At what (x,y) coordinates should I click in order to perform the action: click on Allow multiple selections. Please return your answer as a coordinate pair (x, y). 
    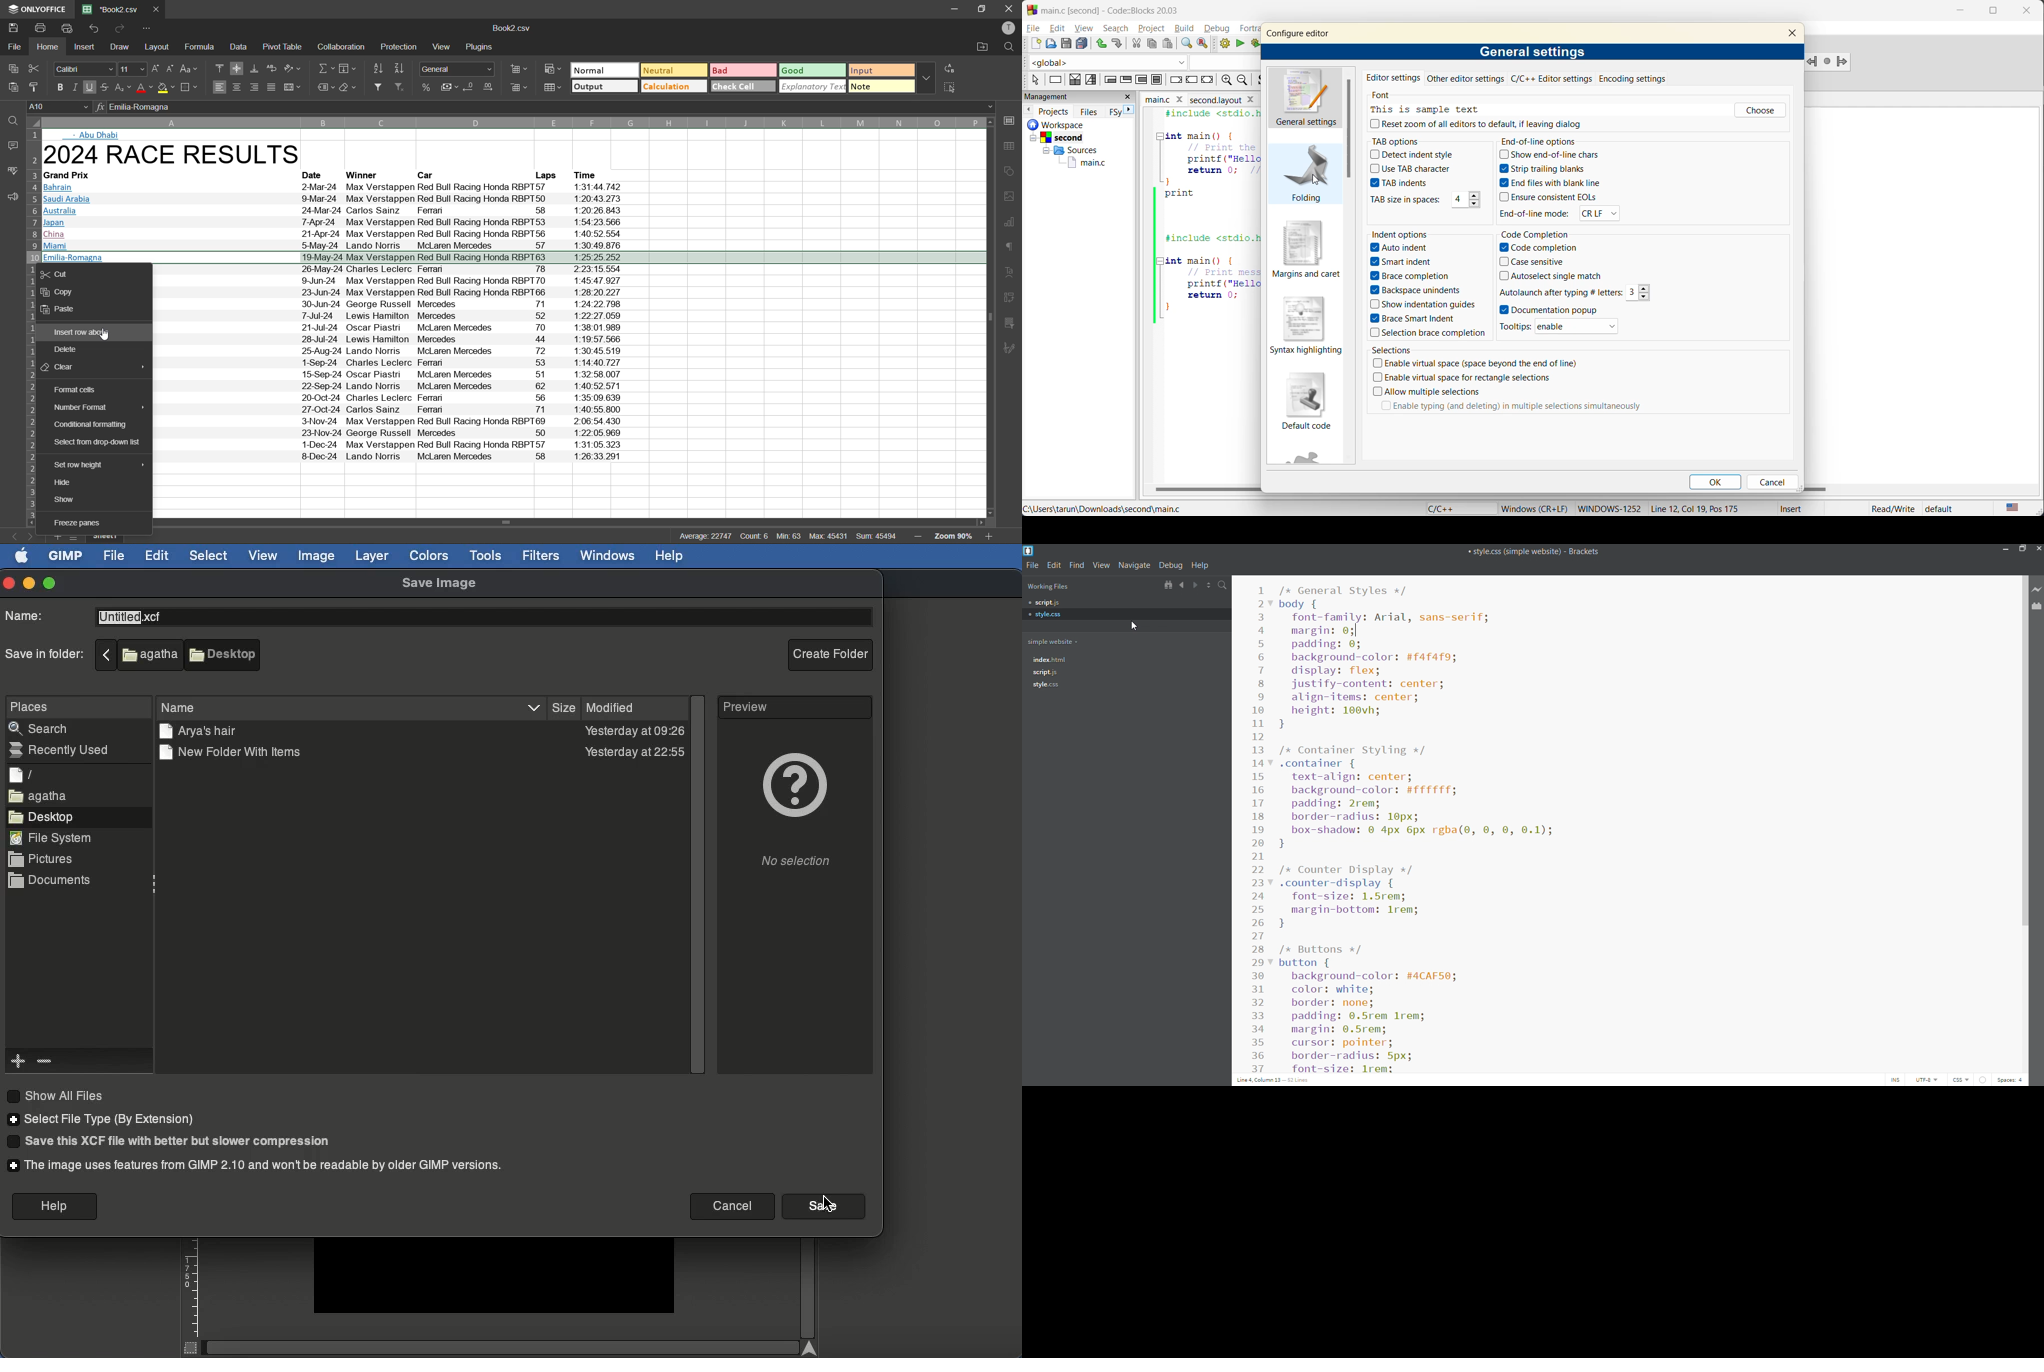
    Looking at the image, I should click on (1434, 391).